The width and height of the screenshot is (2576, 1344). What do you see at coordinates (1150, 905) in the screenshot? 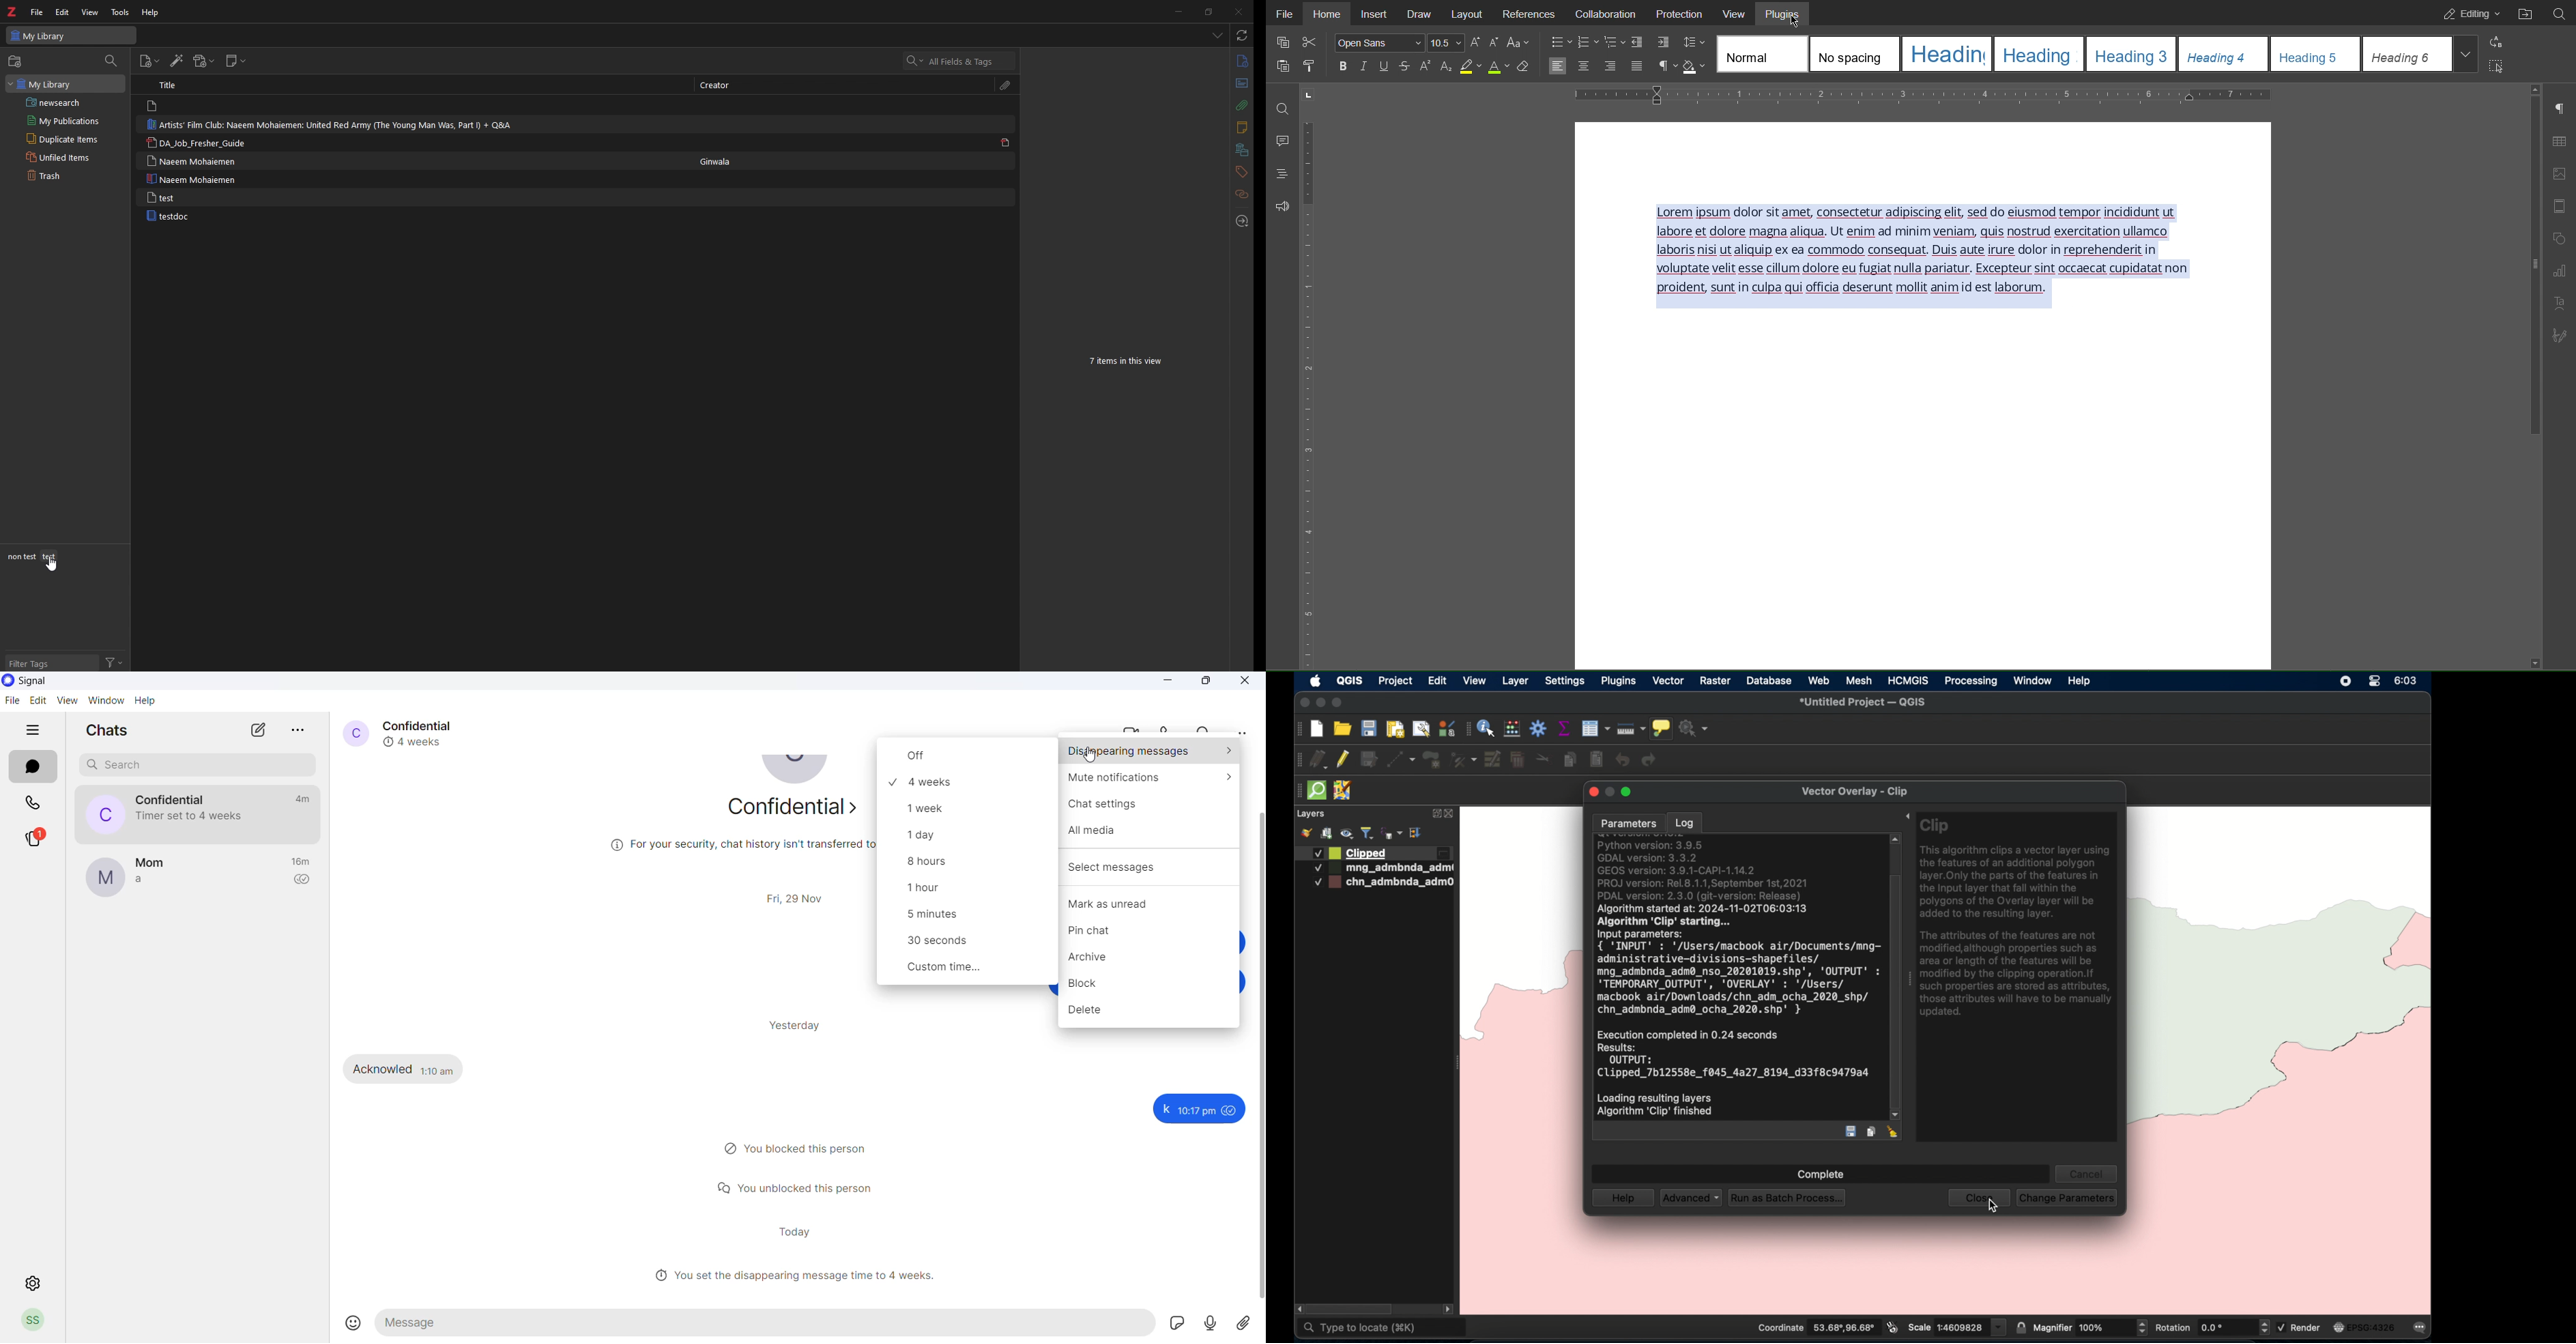
I see `mark as unread` at bounding box center [1150, 905].